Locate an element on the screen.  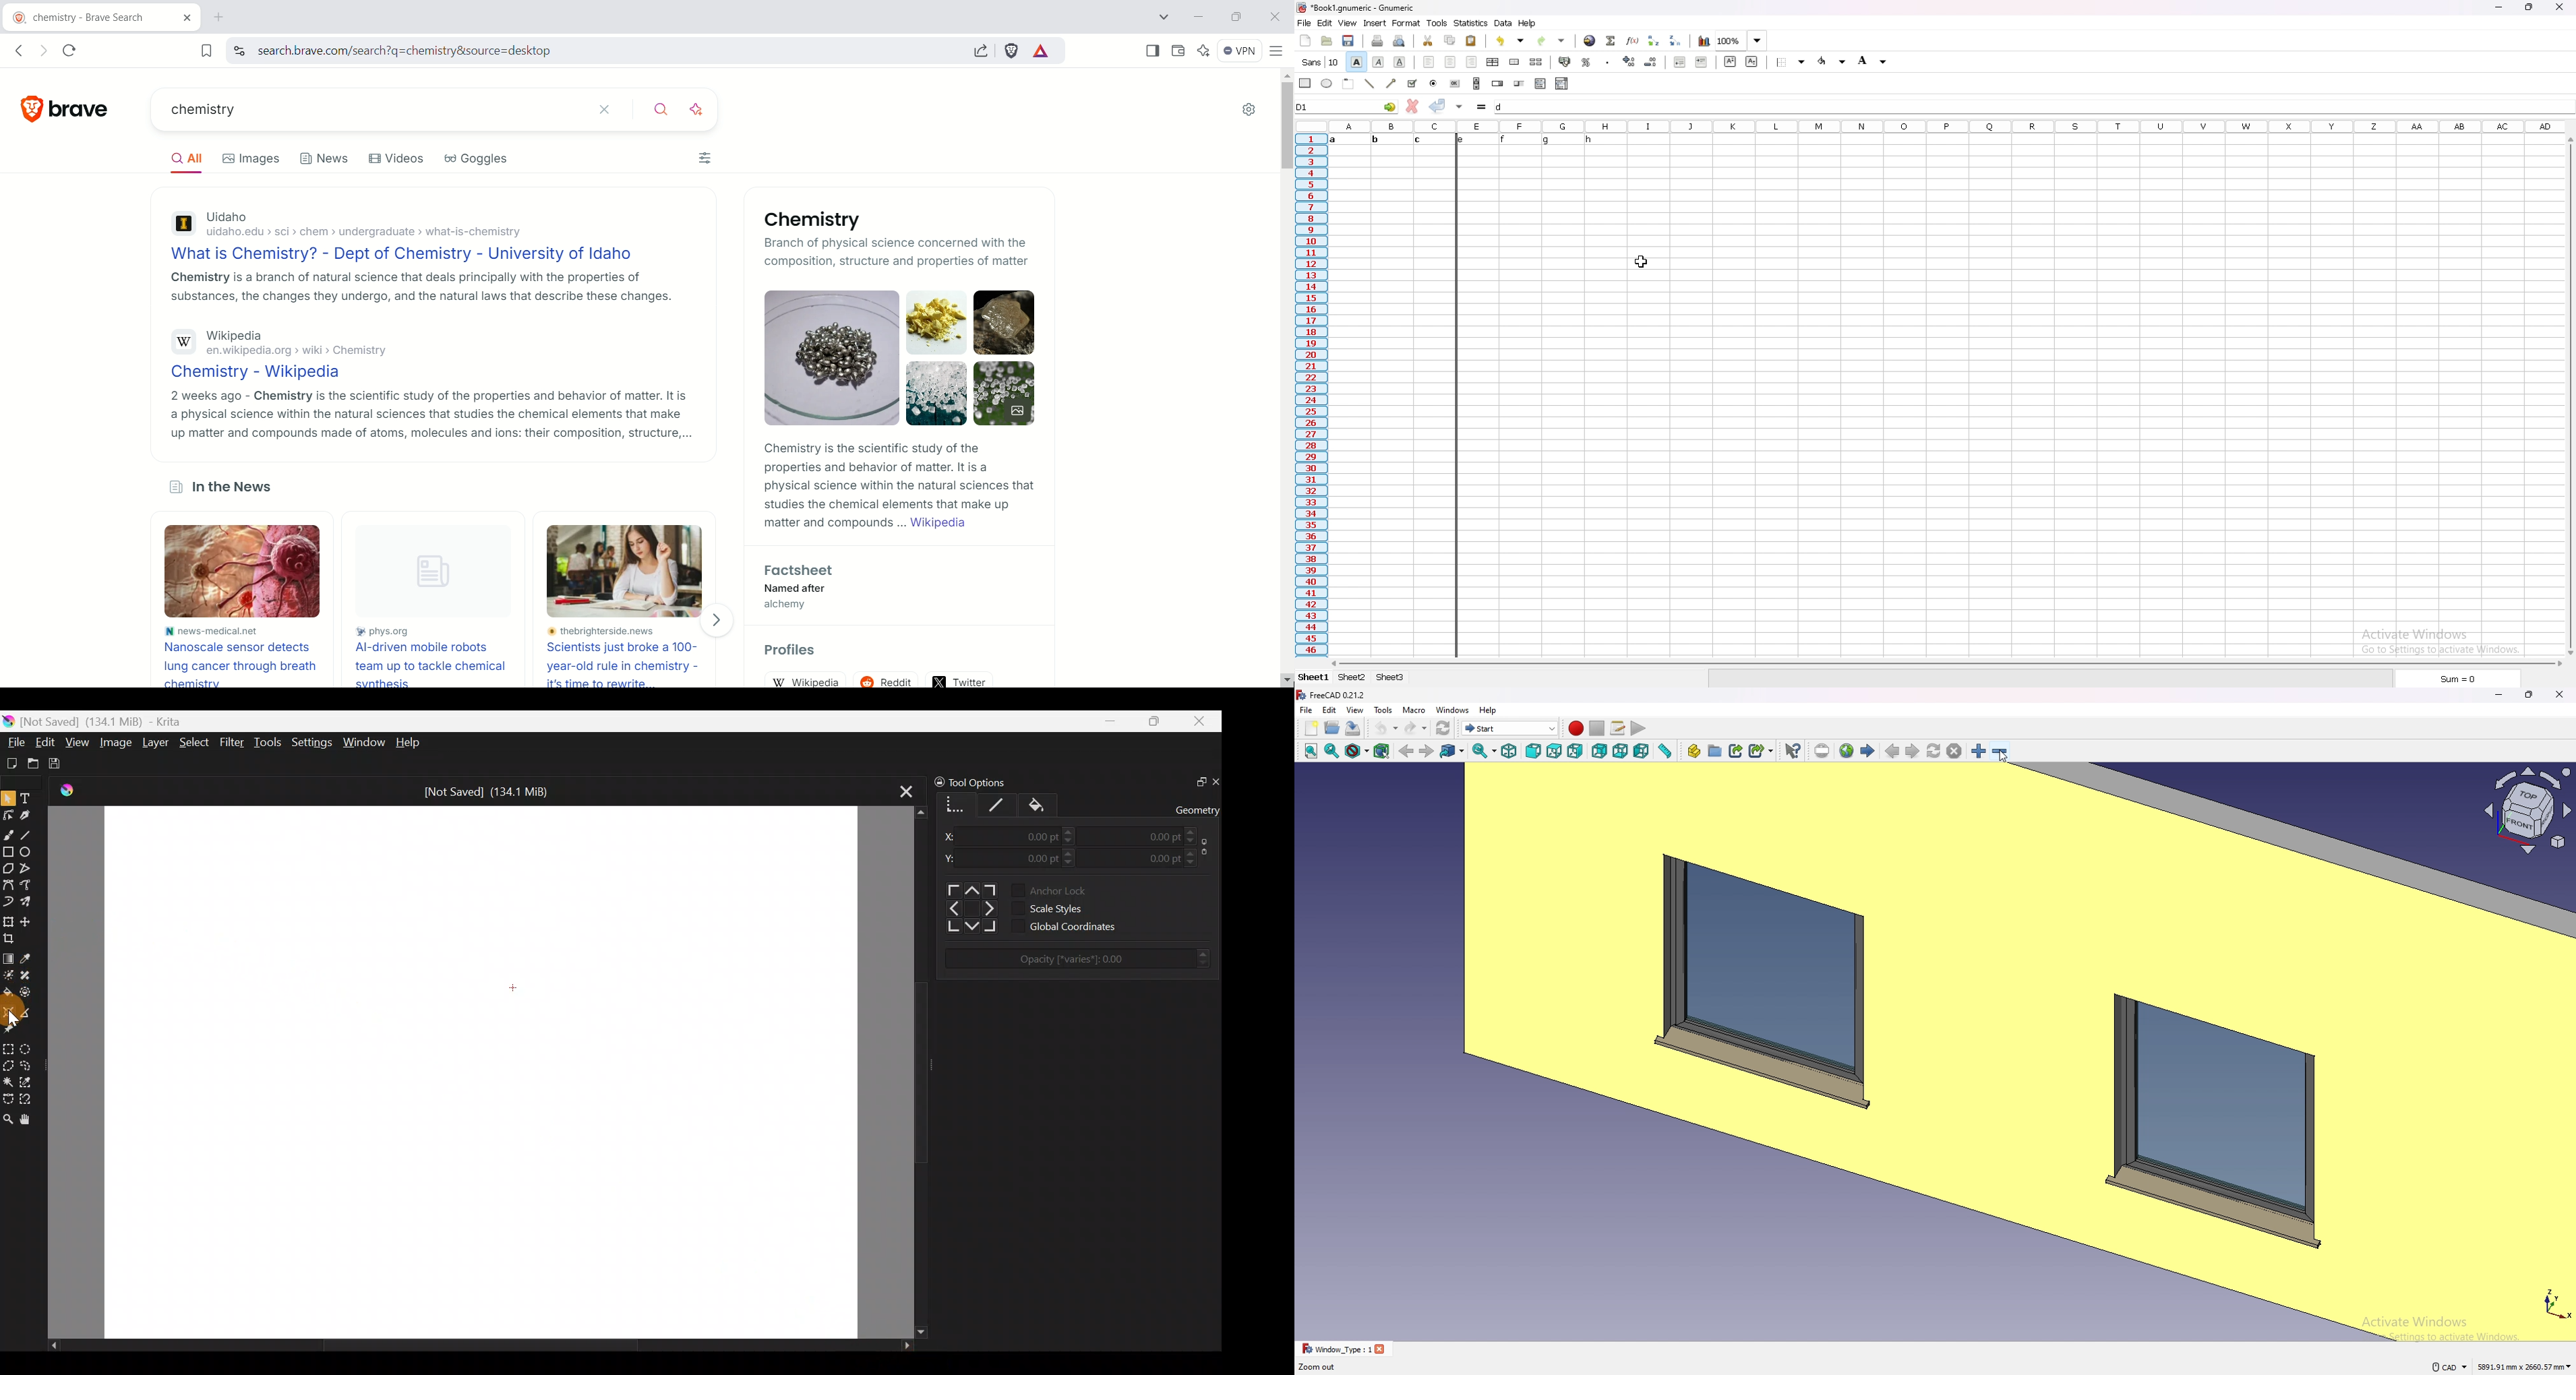
whats this? is located at coordinates (1792, 750).